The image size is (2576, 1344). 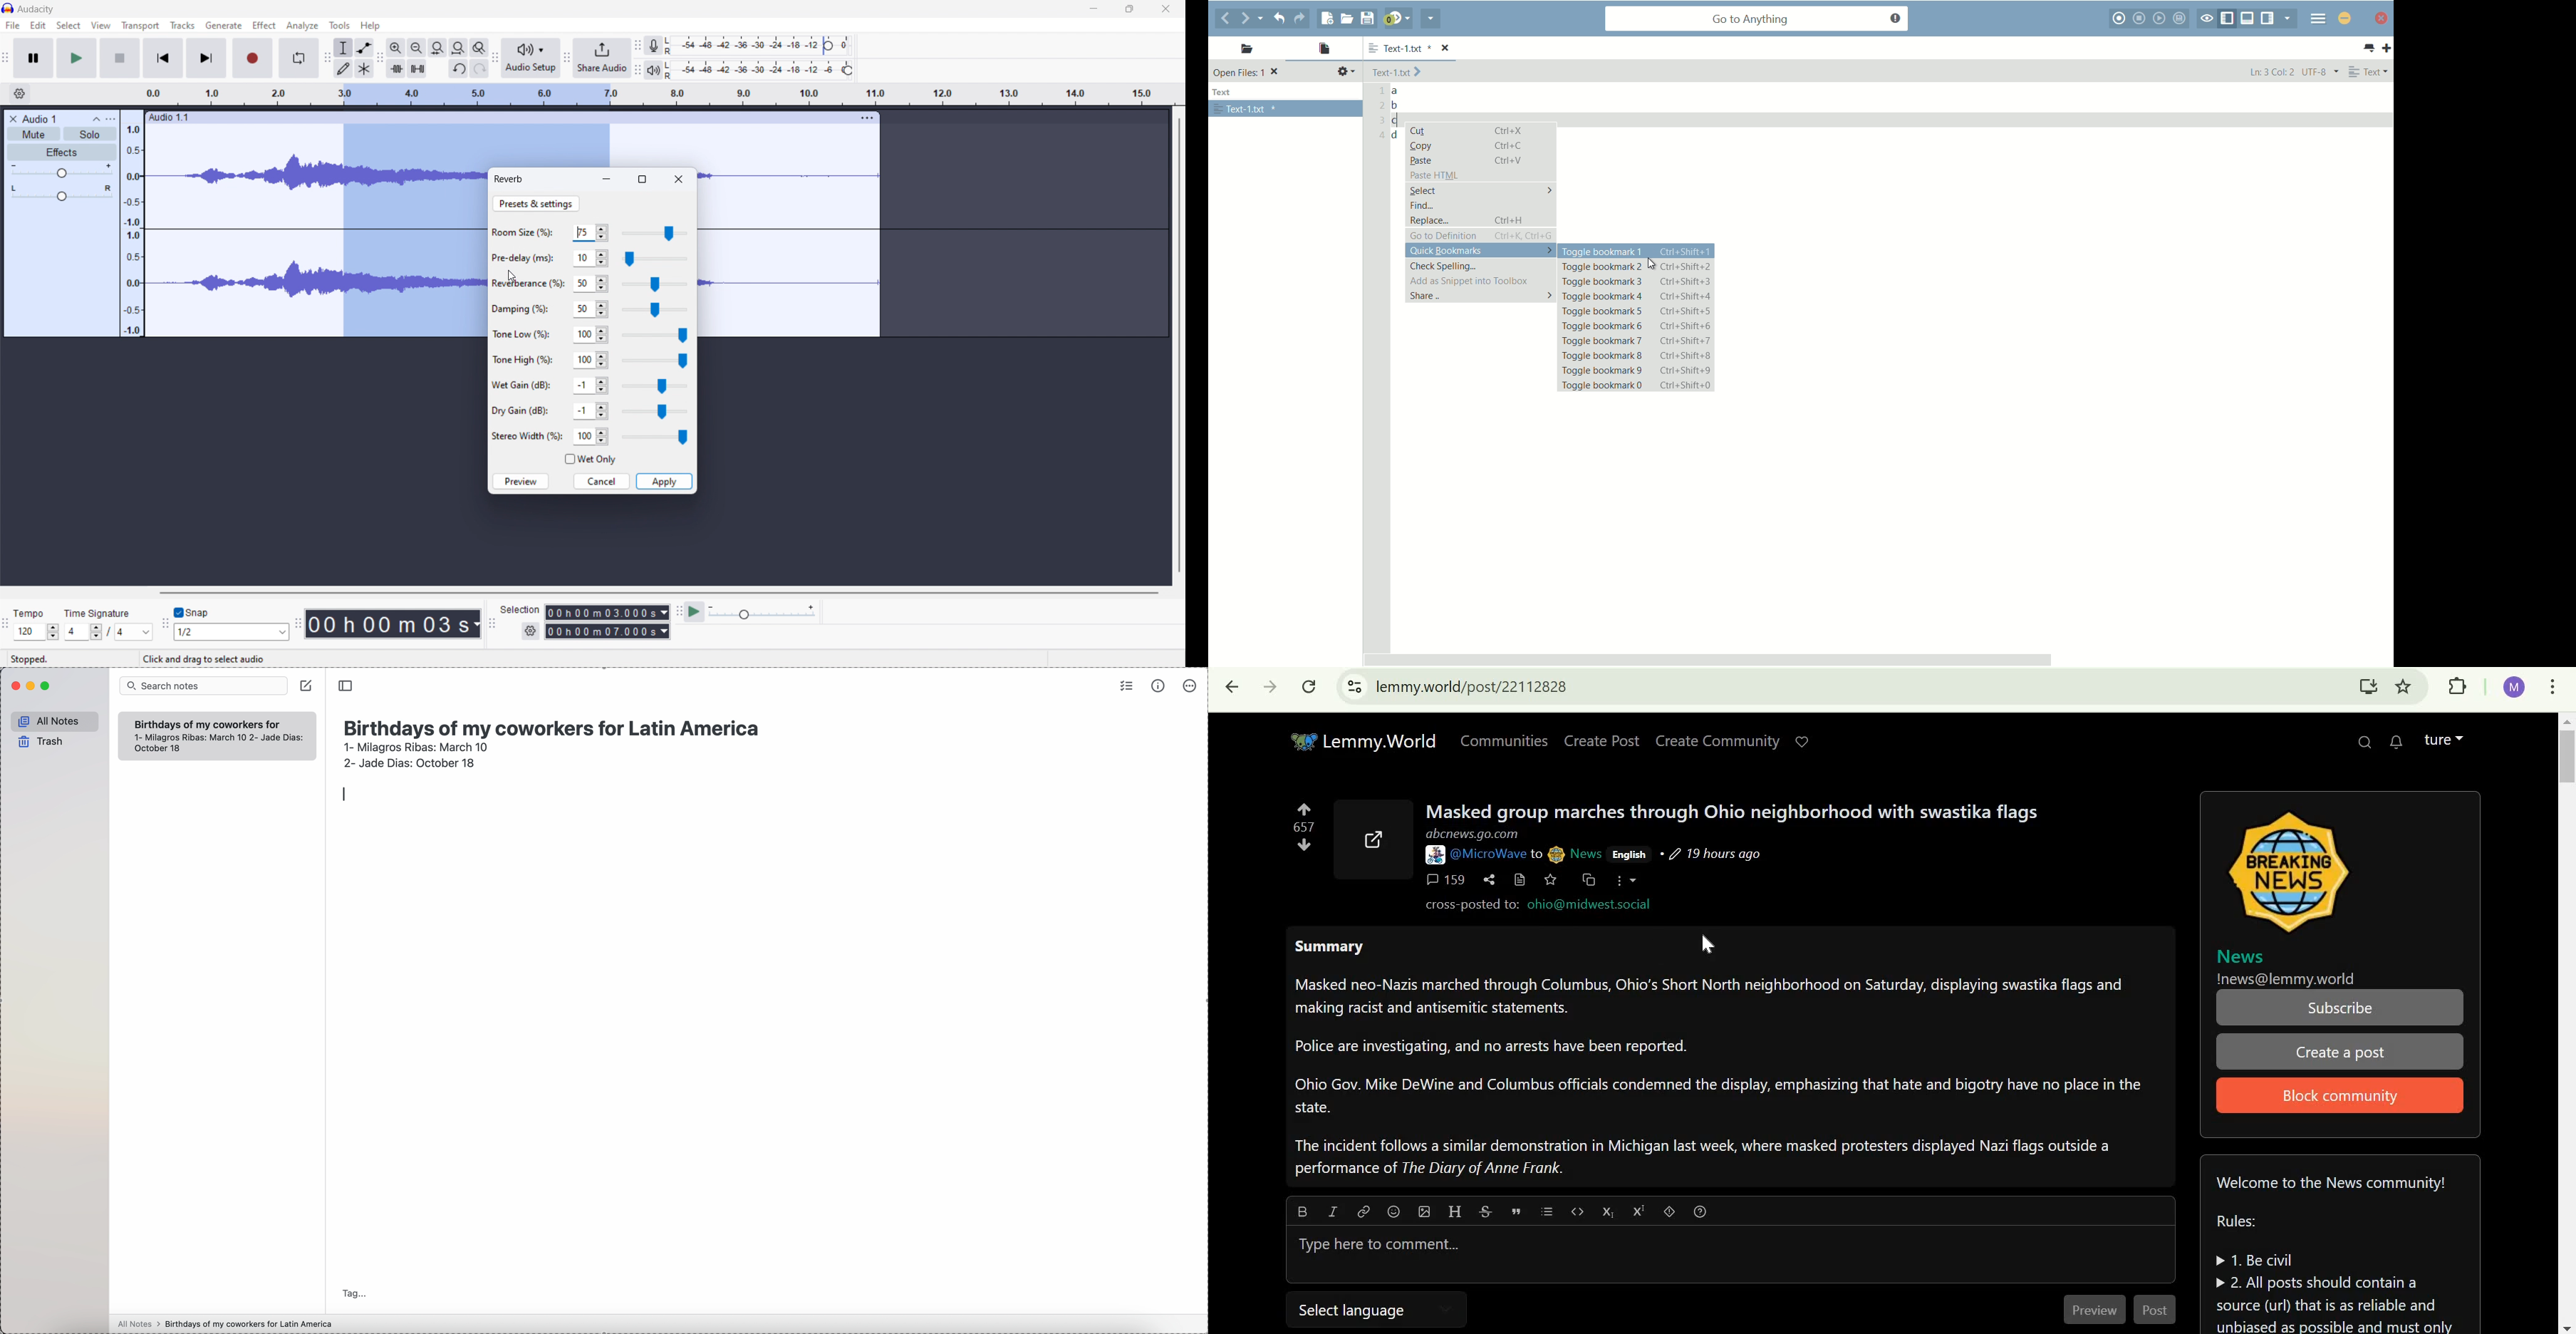 I want to click on settings, so click(x=530, y=632).